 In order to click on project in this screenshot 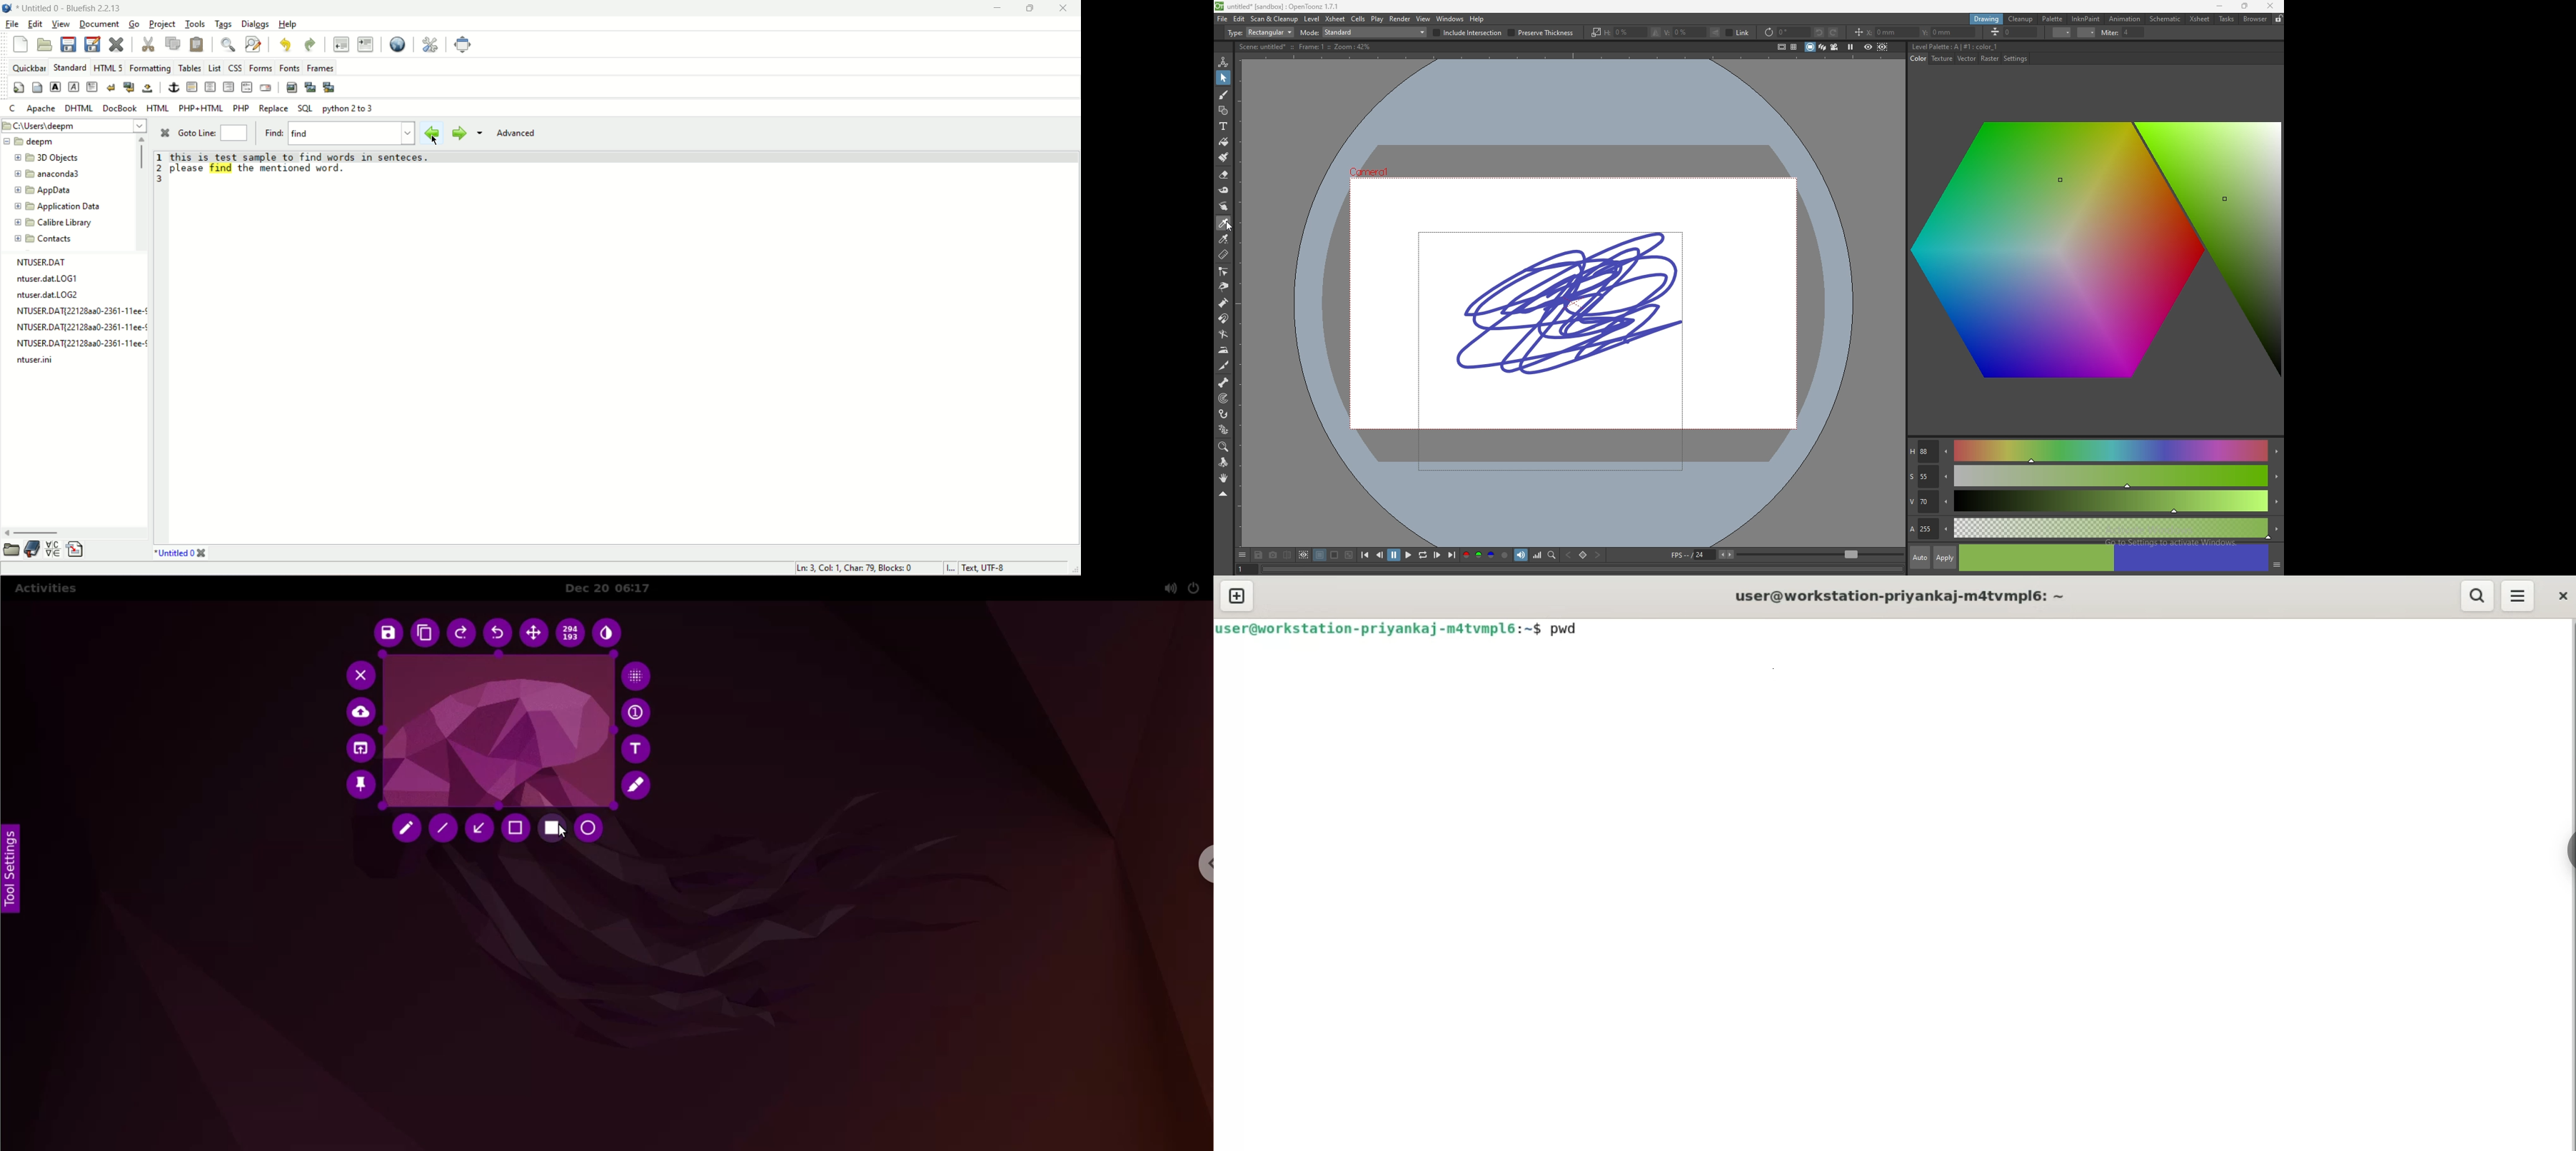, I will do `click(162, 24)`.